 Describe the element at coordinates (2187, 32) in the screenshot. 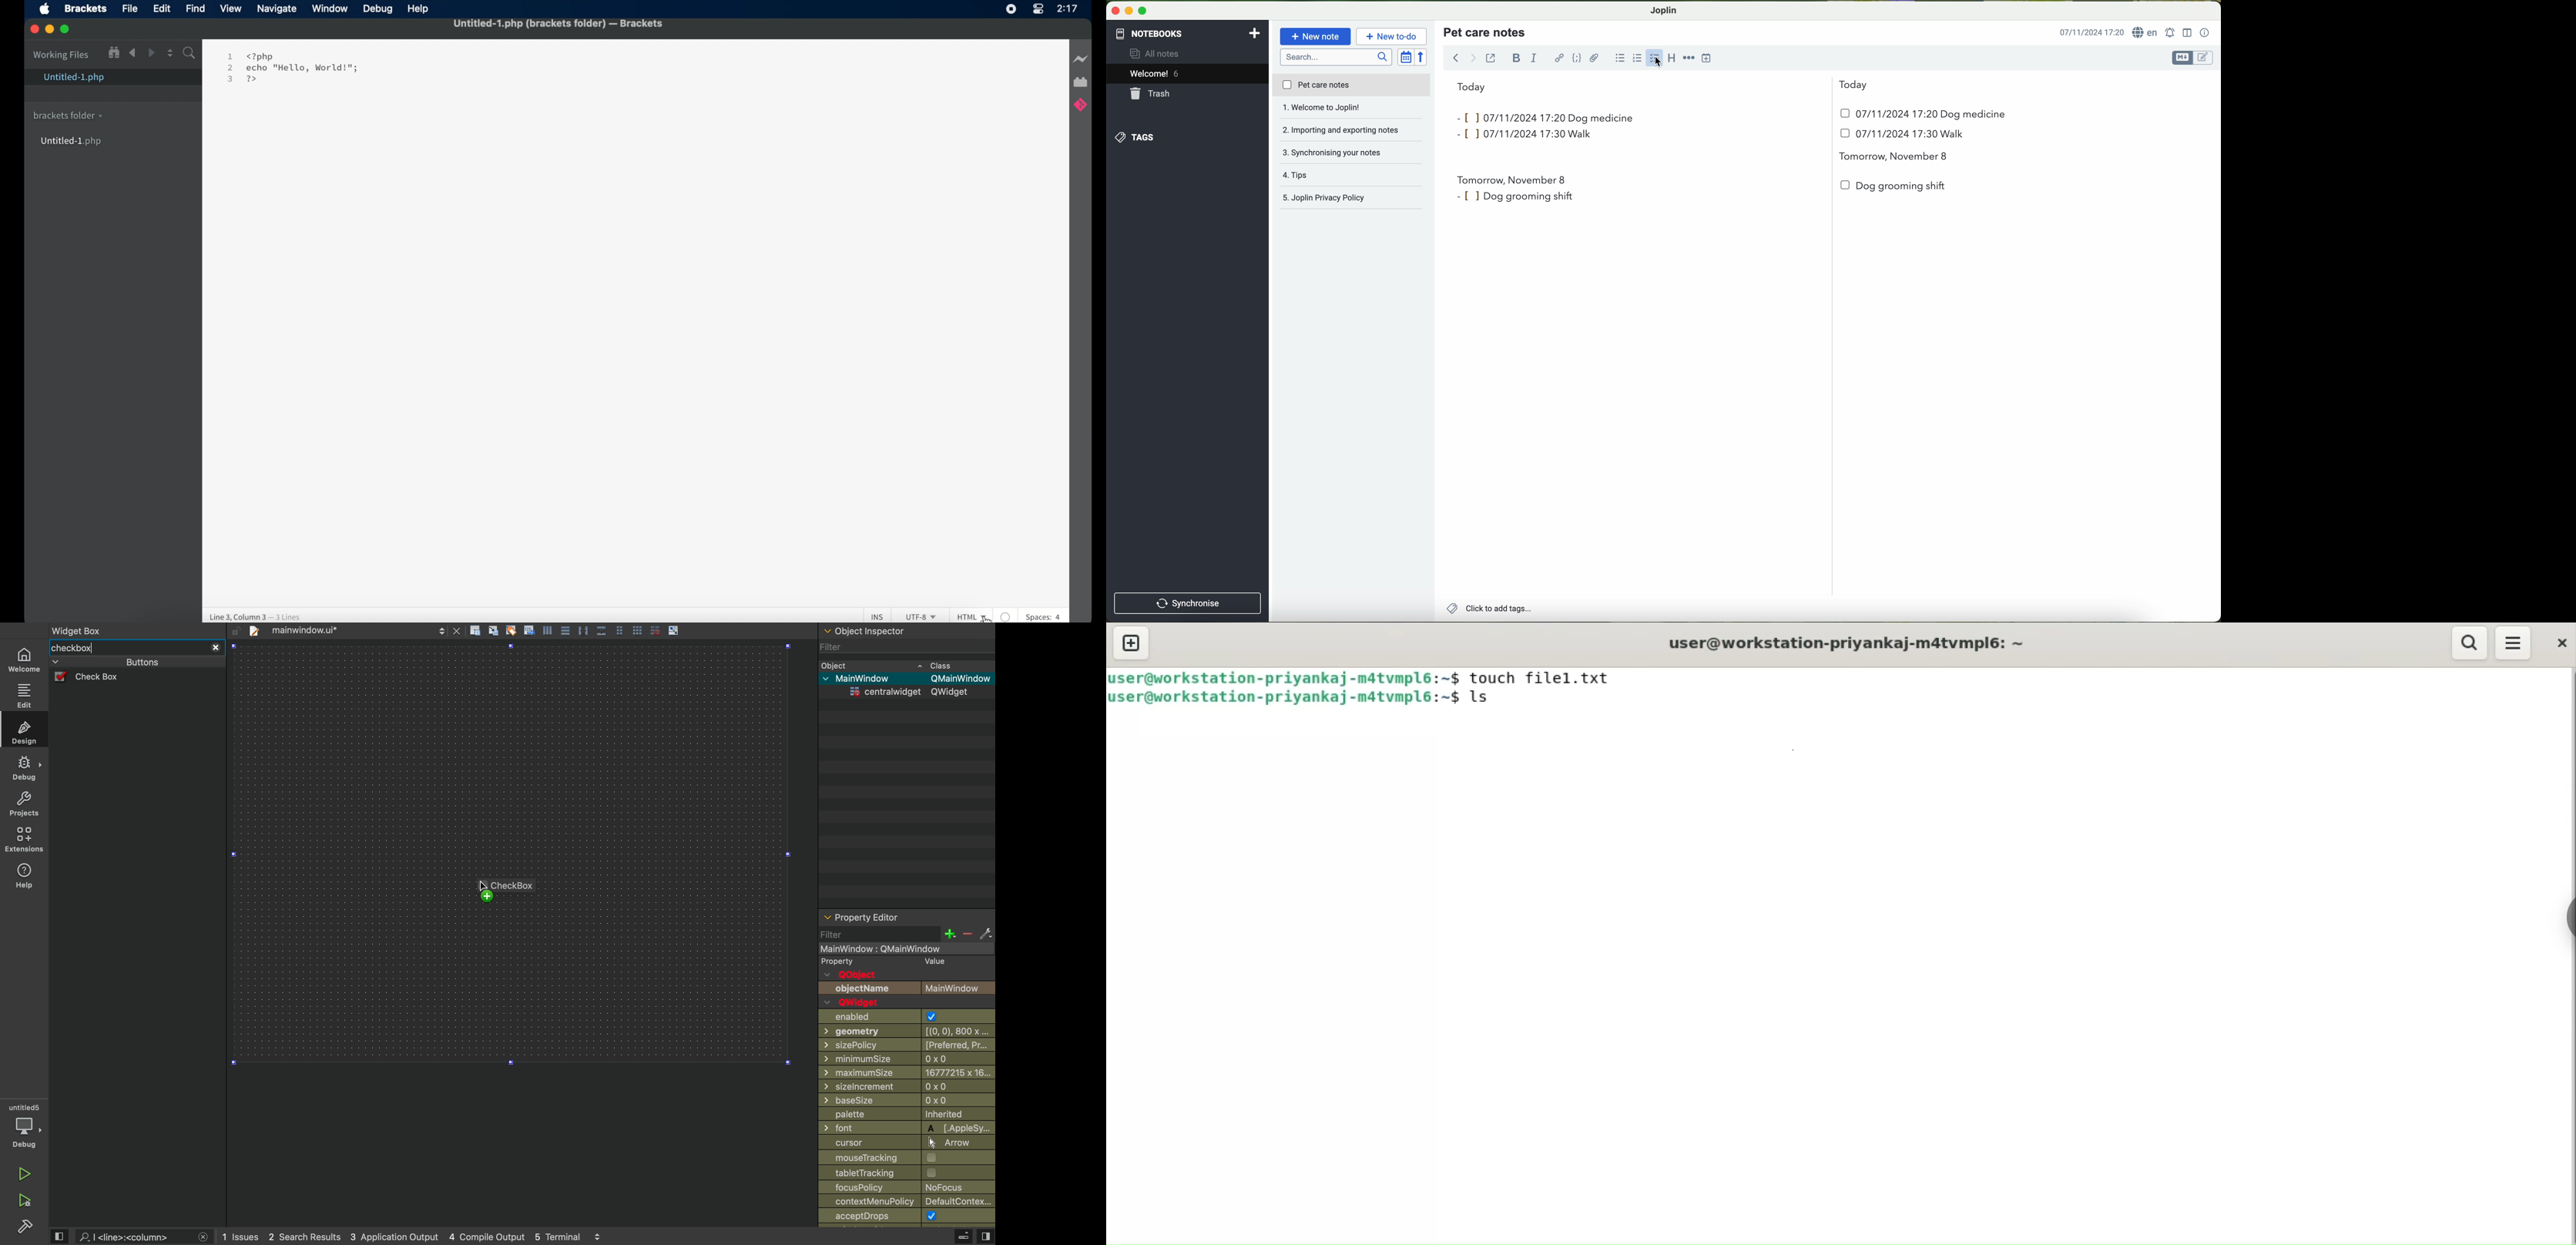

I see `toggle editor layout` at that location.